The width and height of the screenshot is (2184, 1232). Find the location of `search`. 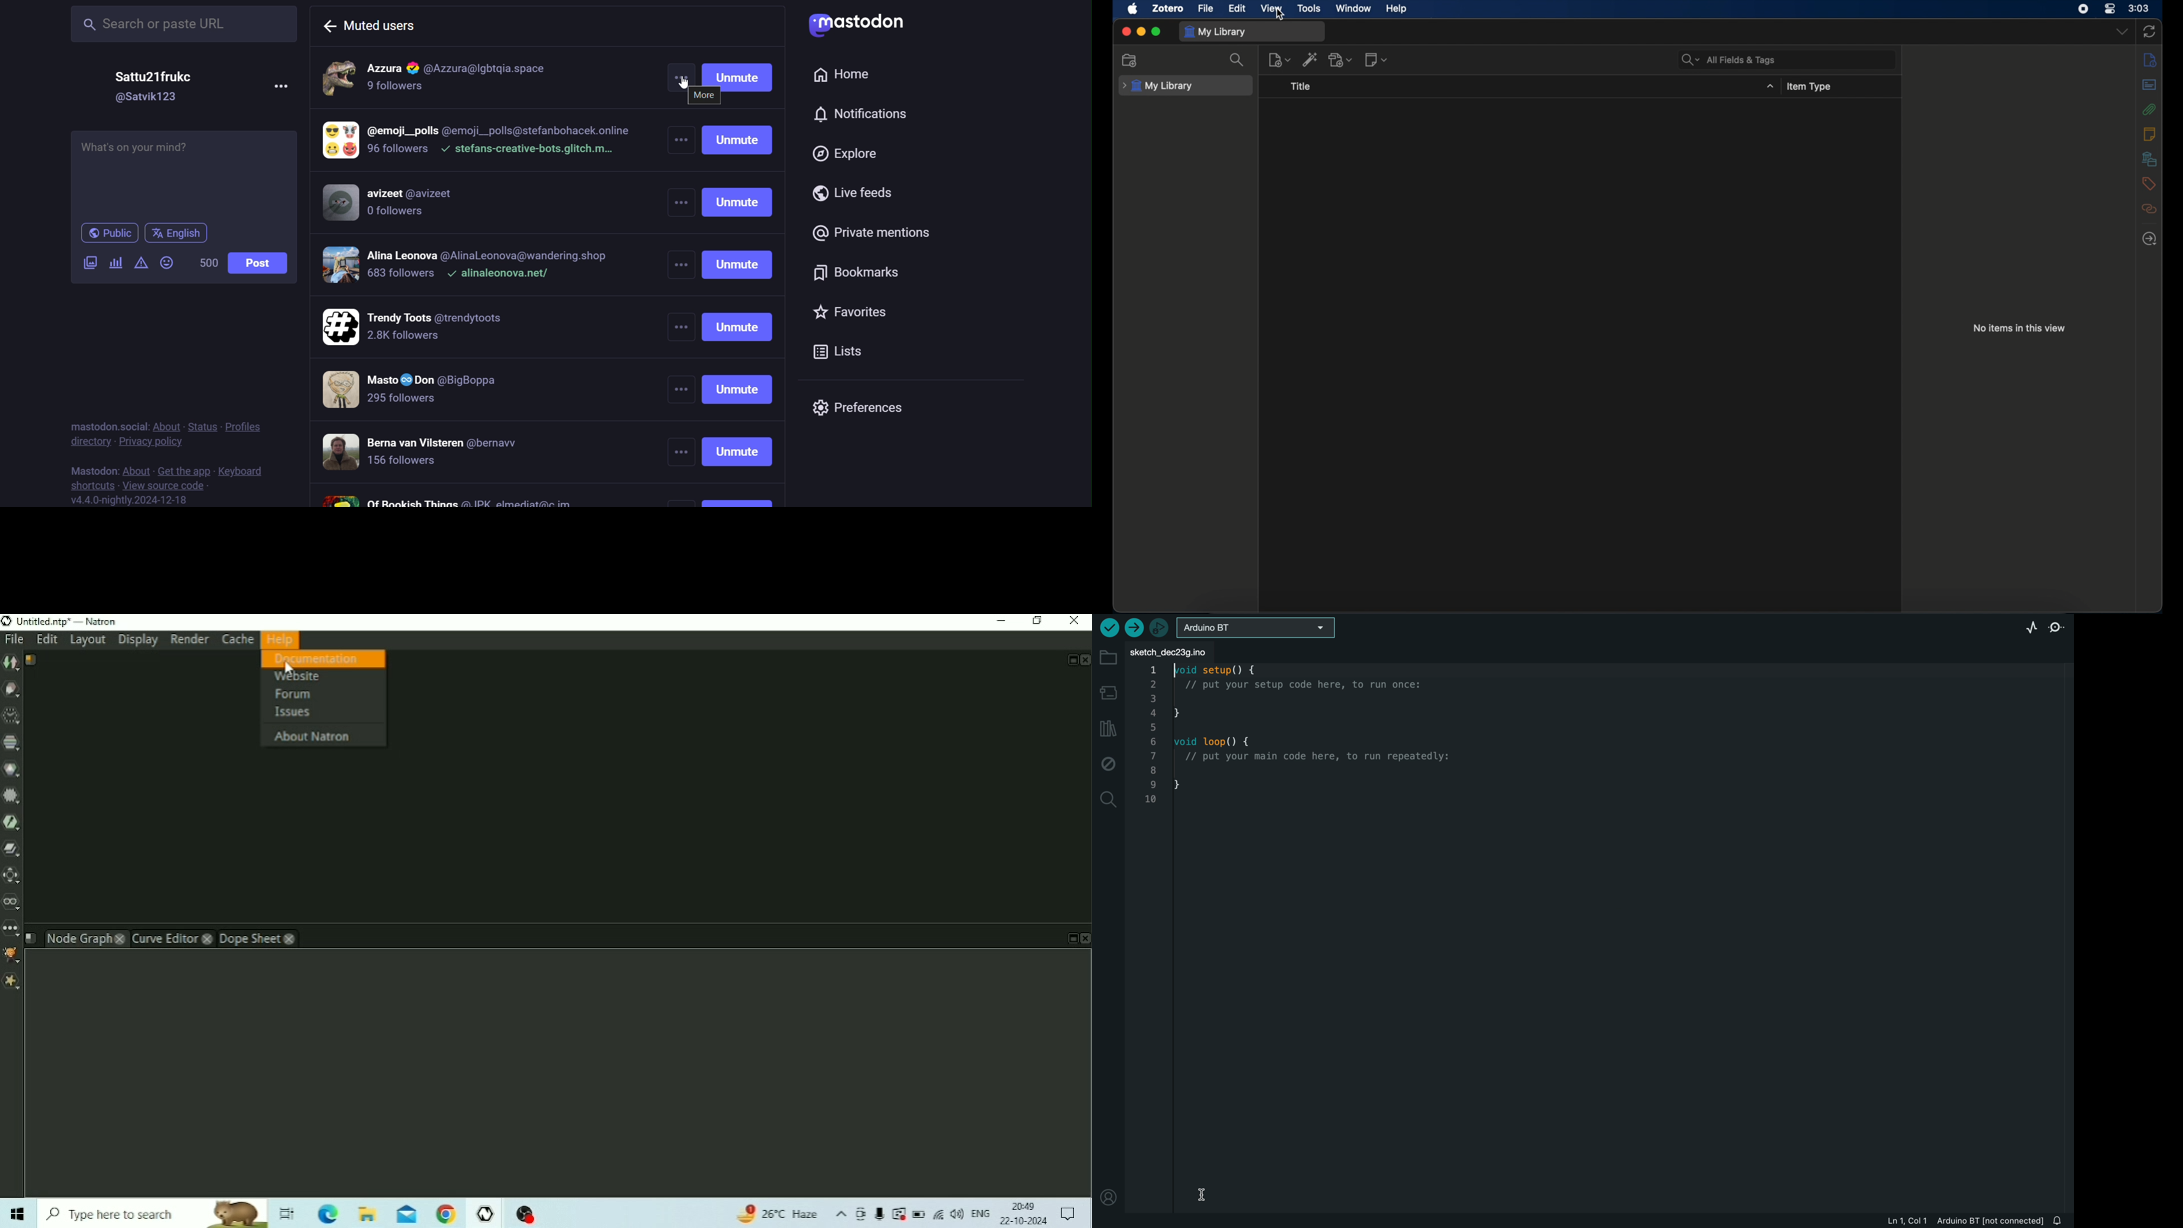

search is located at coordinates (180, 25).